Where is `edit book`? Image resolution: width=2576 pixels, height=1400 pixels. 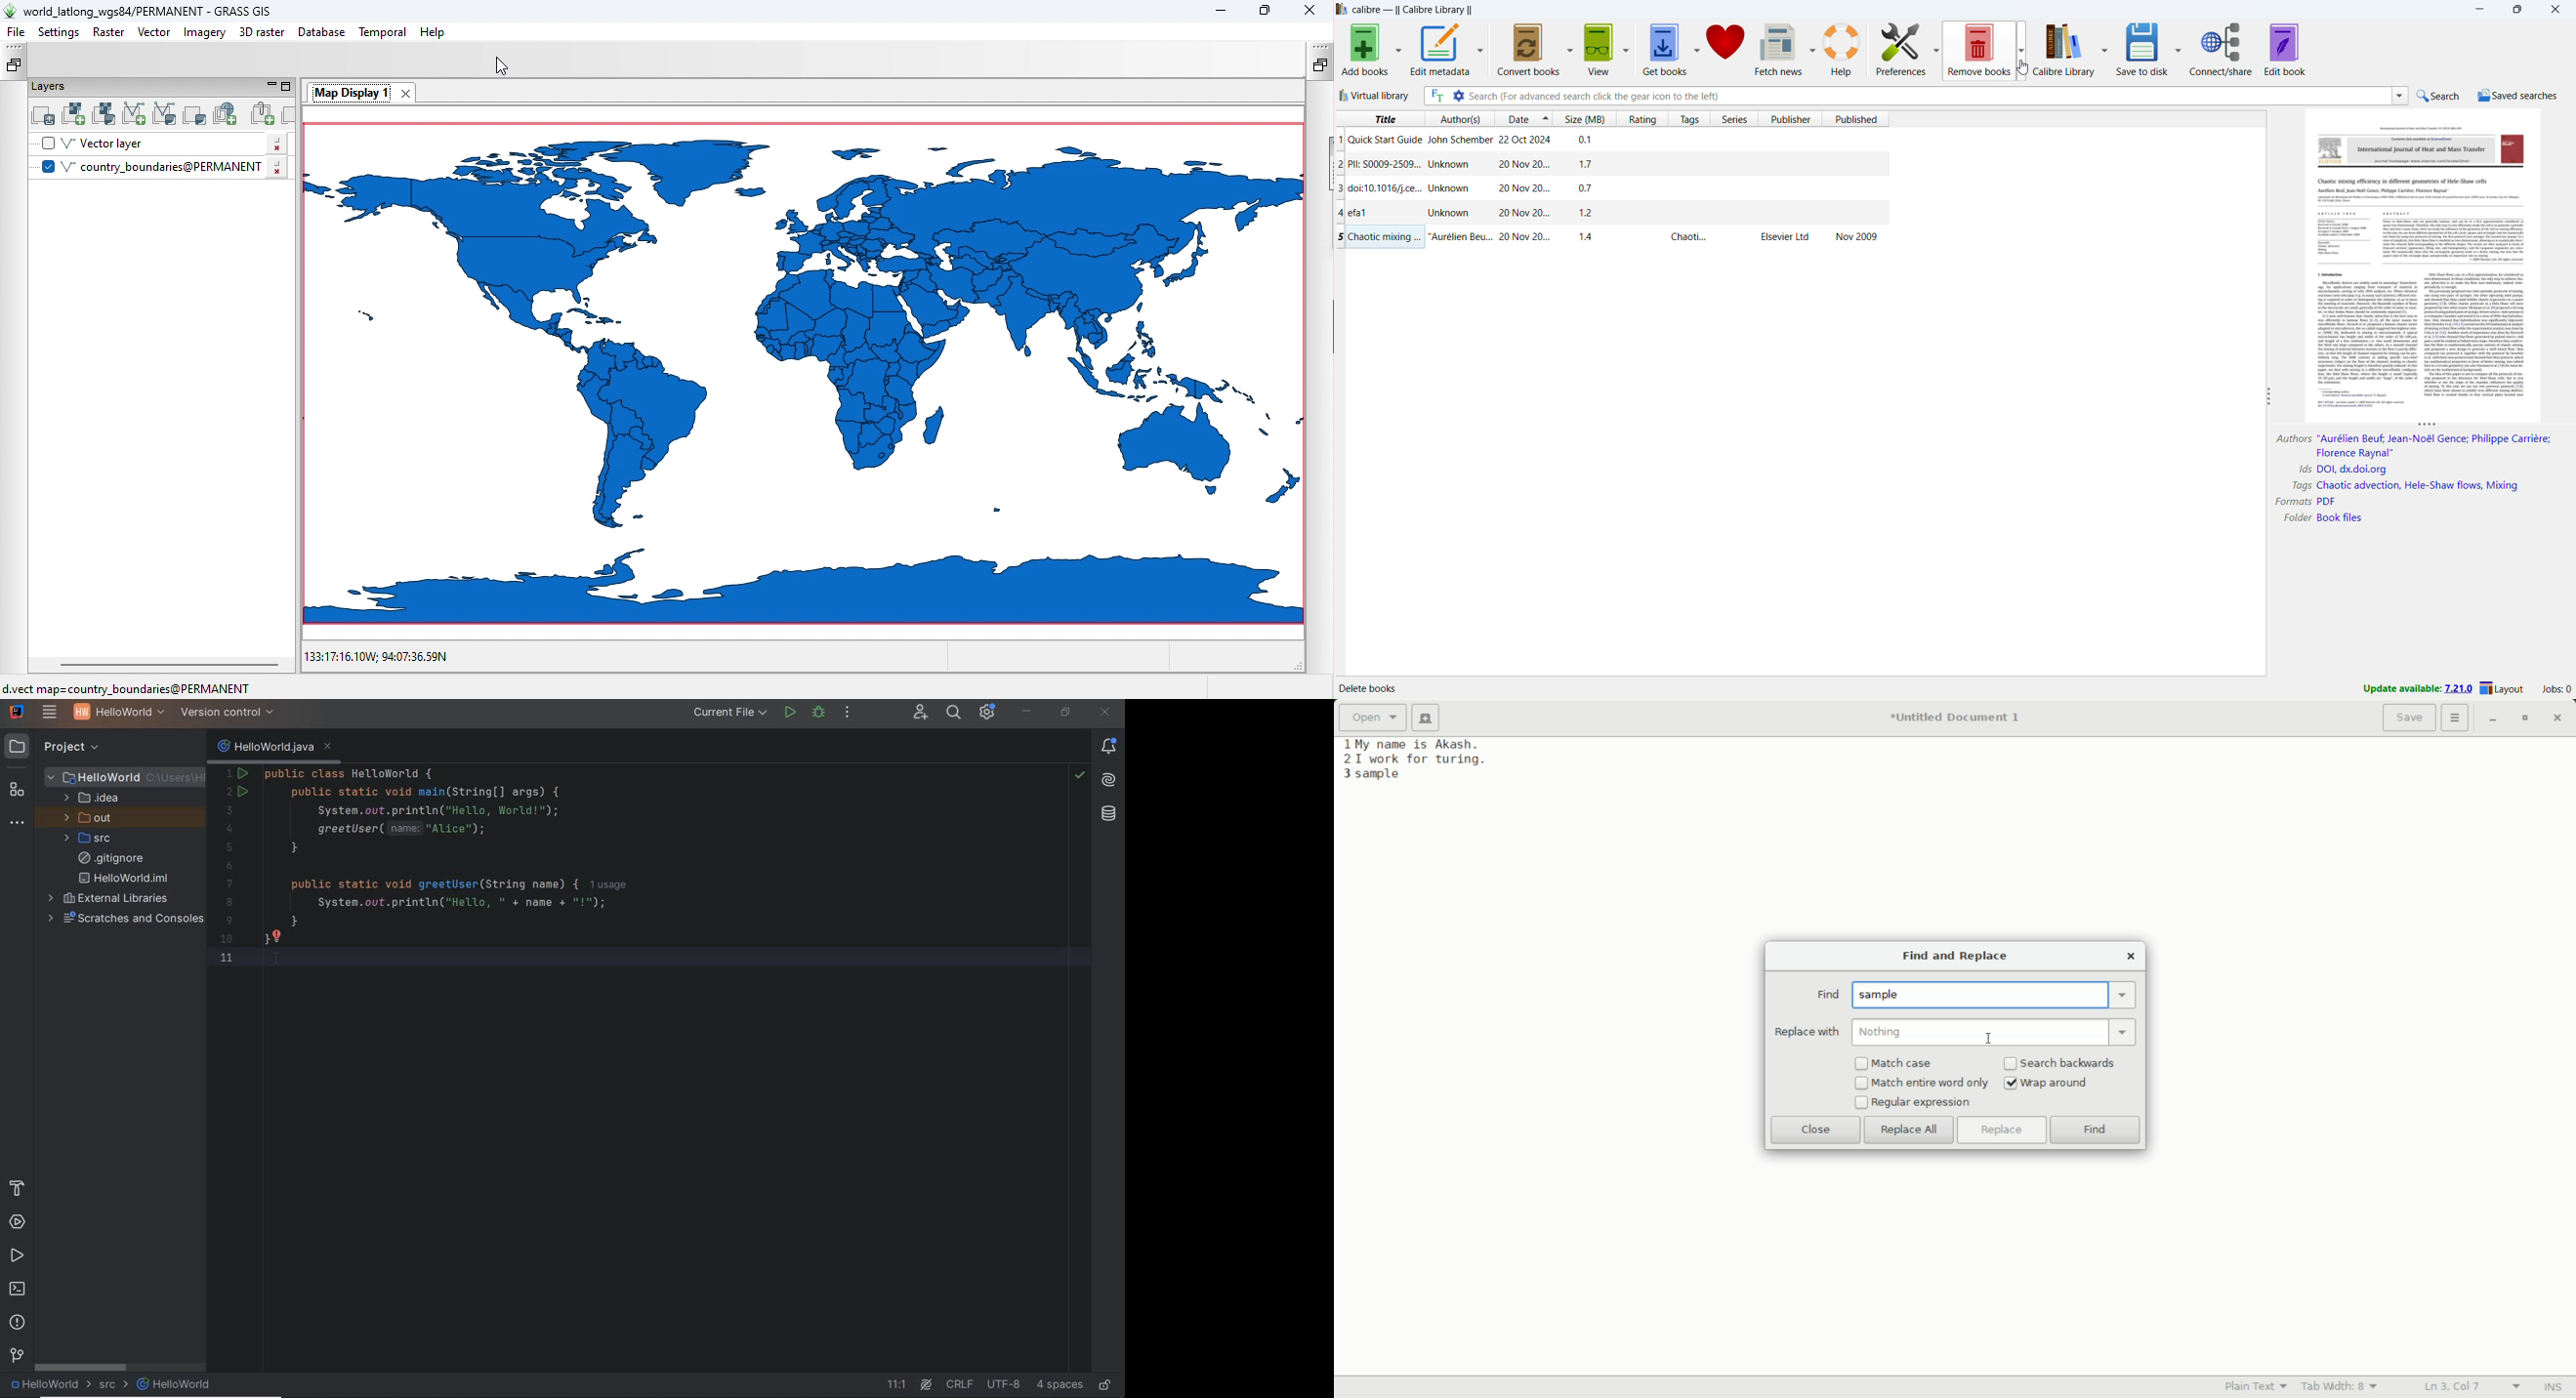
edit book is located at coordinates (2286, 49).